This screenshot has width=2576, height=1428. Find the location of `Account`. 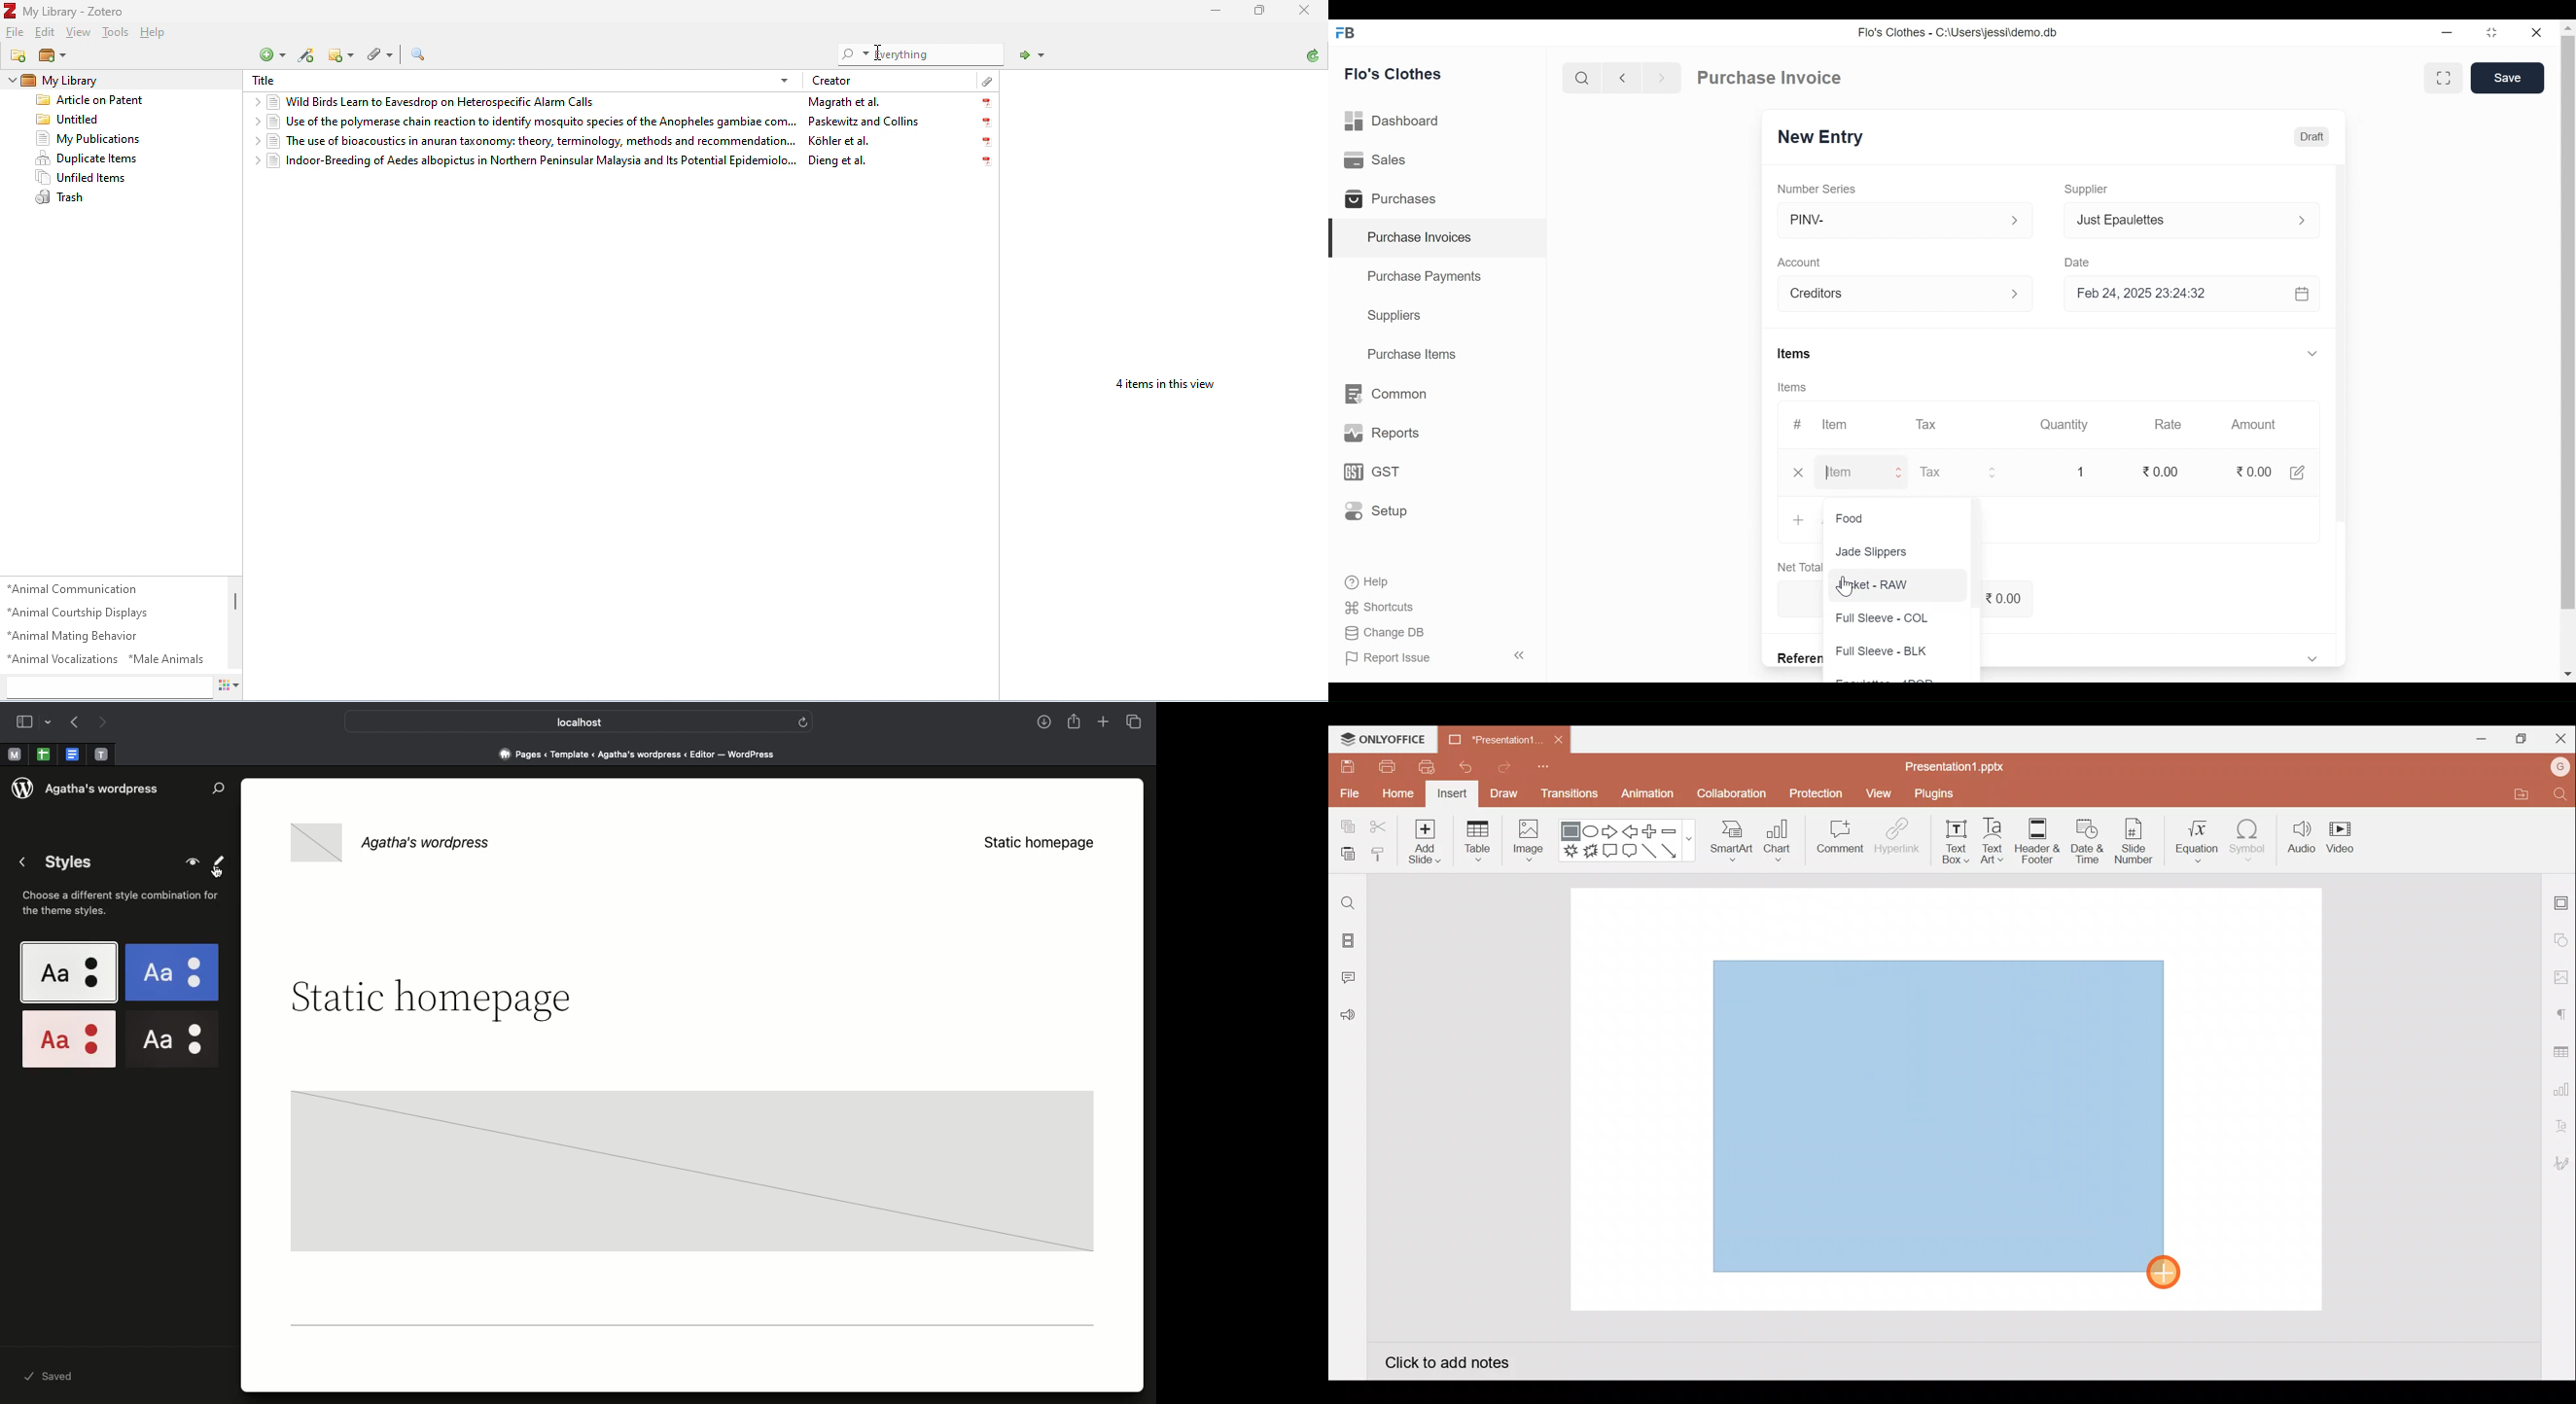

Account is located at coordinates (1891, 293).